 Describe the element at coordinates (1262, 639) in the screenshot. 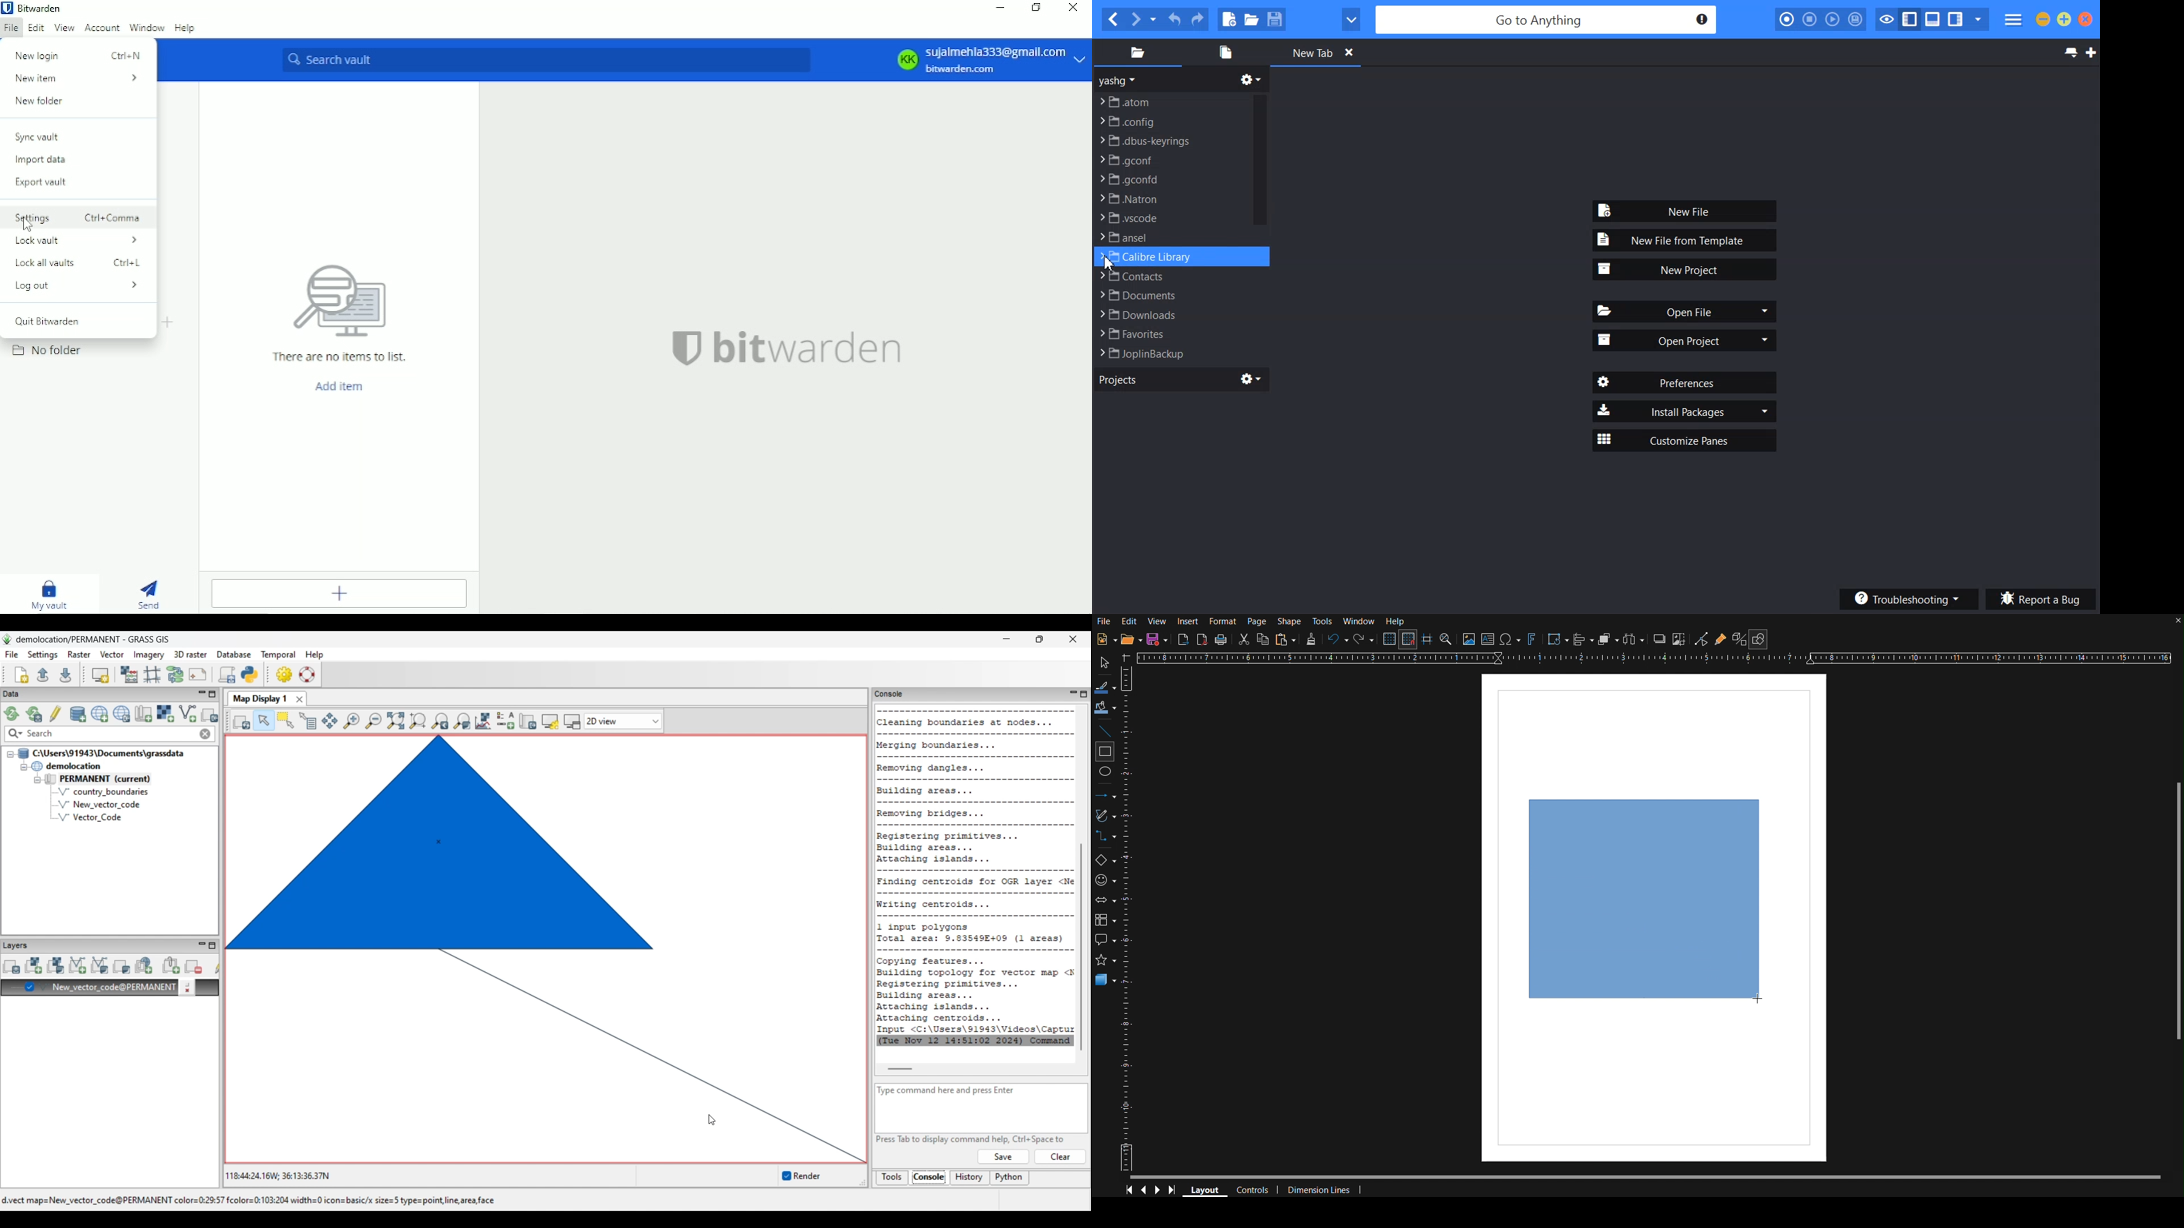

I see `Copy` at that location.